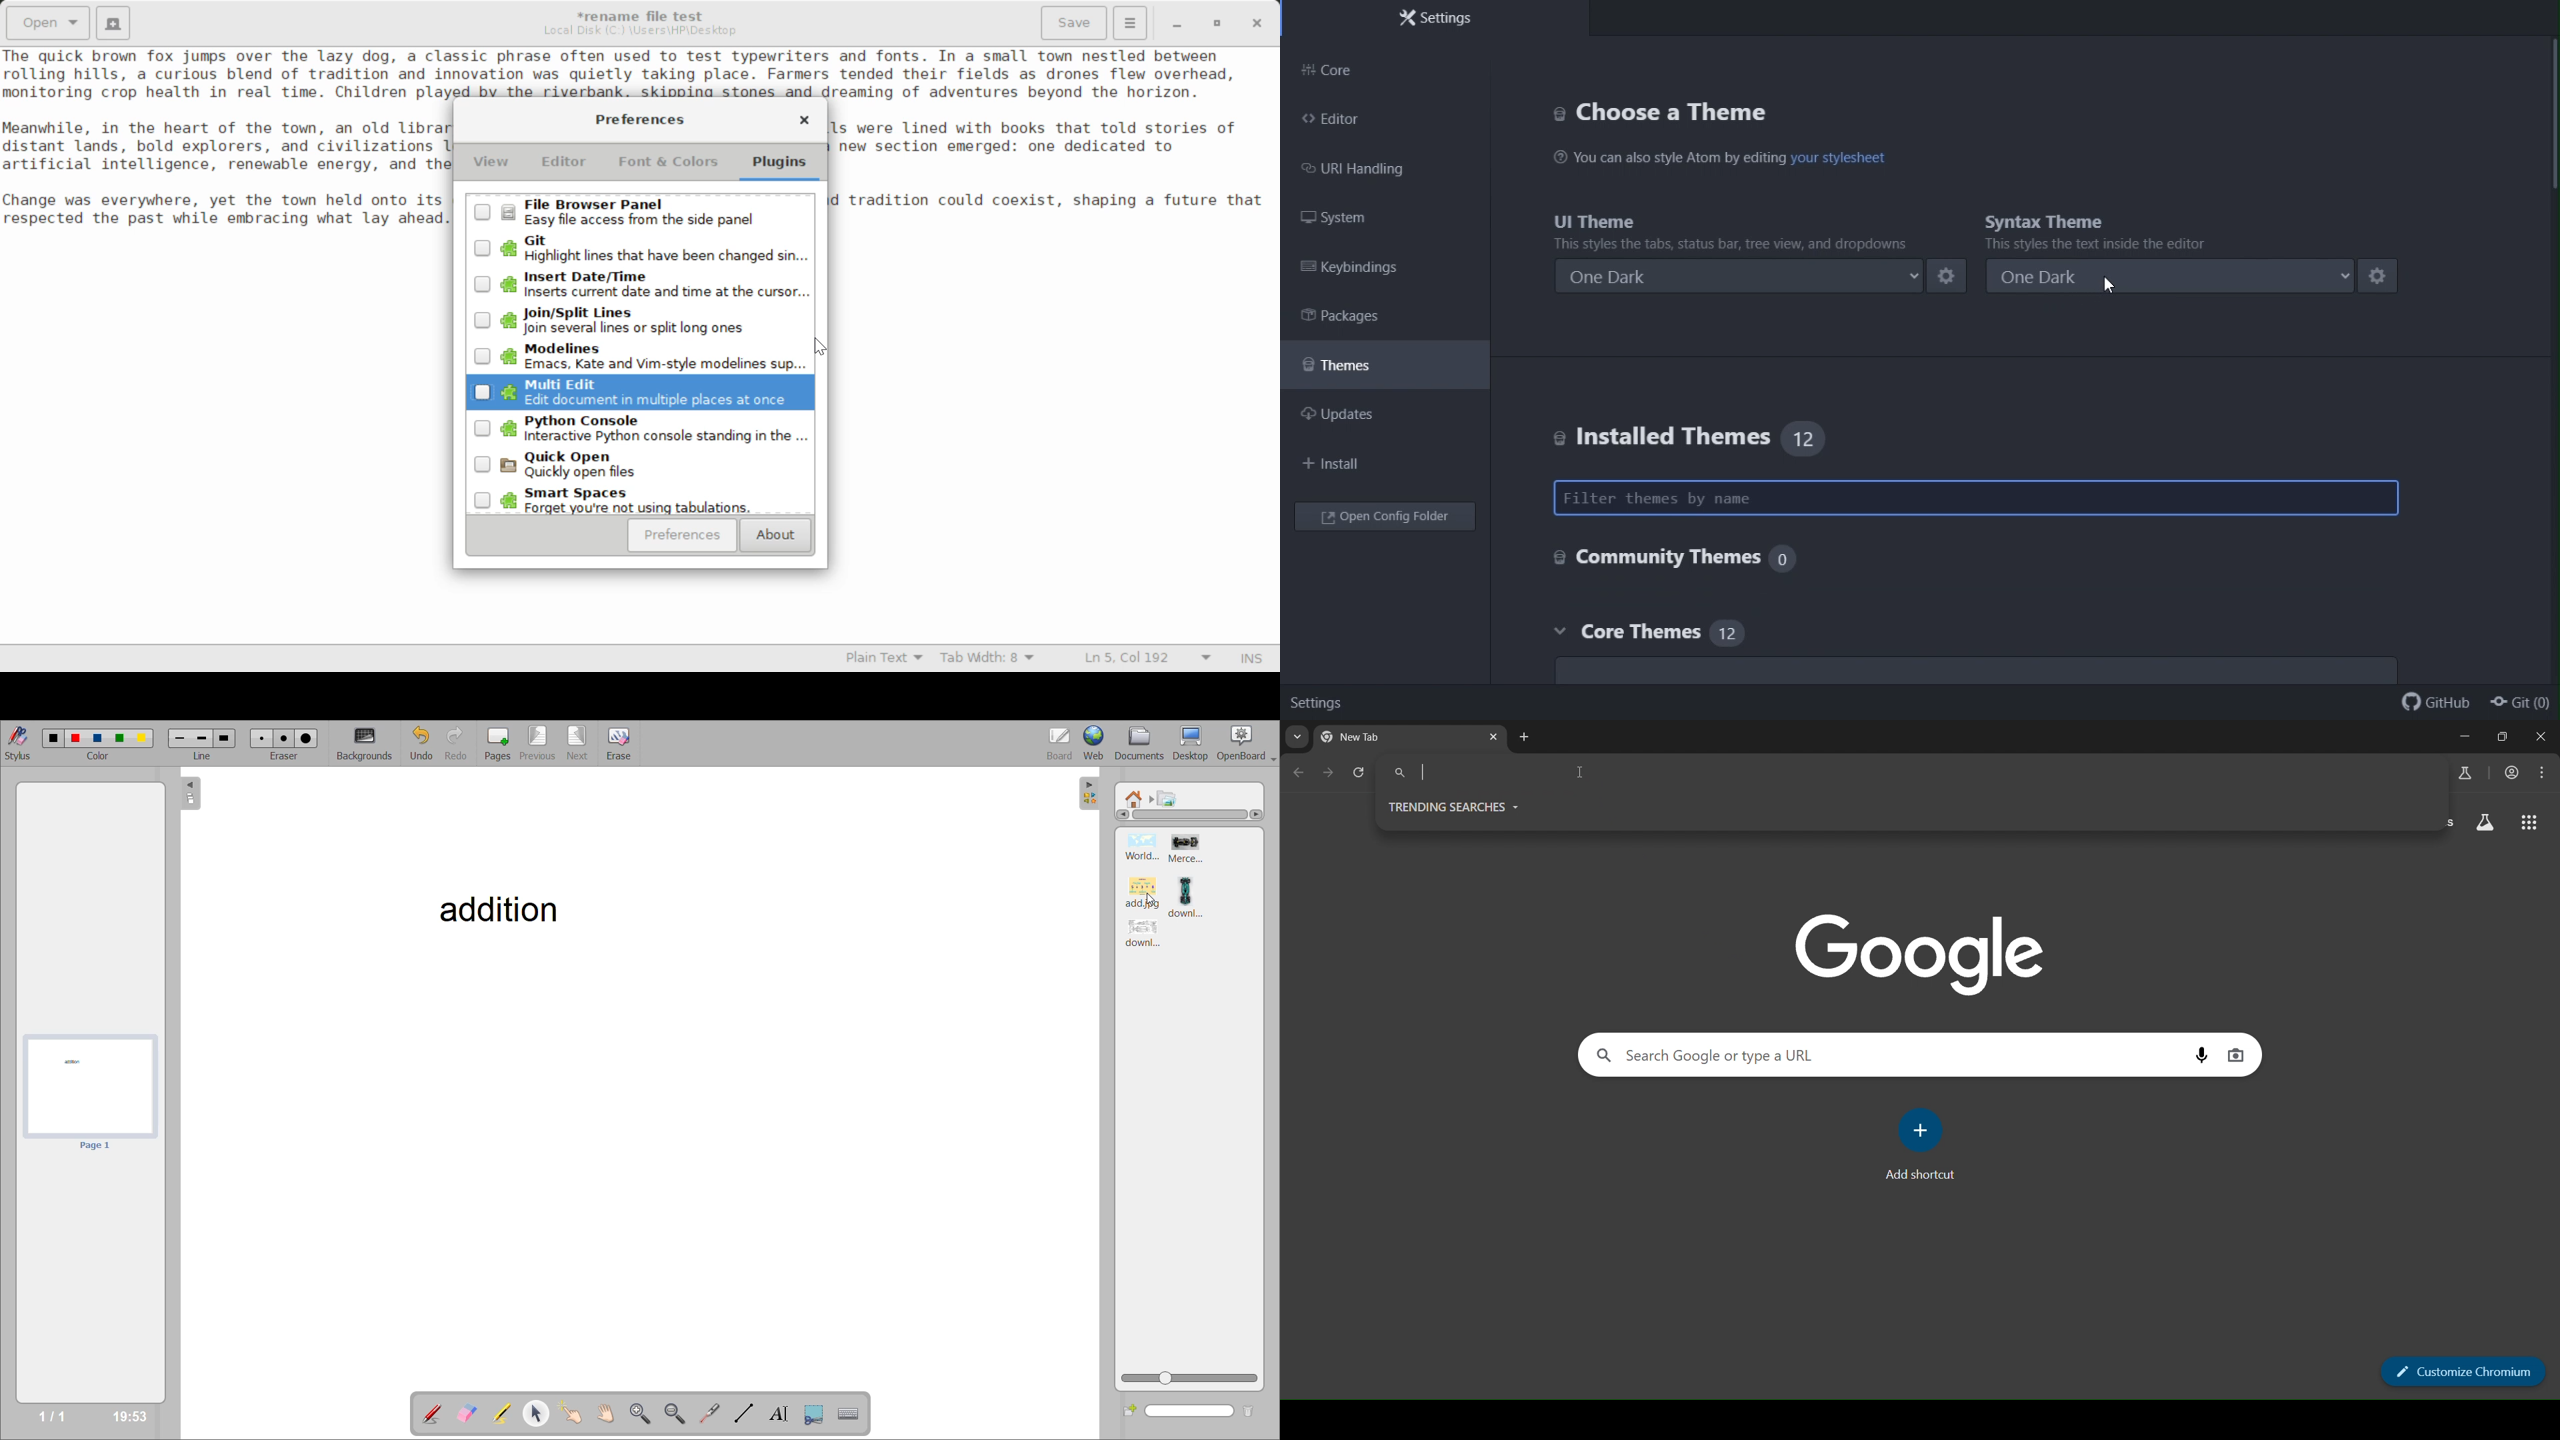  What do you see at coordinates (2522, 703) in the screenshot?
I see `git` at bounding box center [2522, 703].